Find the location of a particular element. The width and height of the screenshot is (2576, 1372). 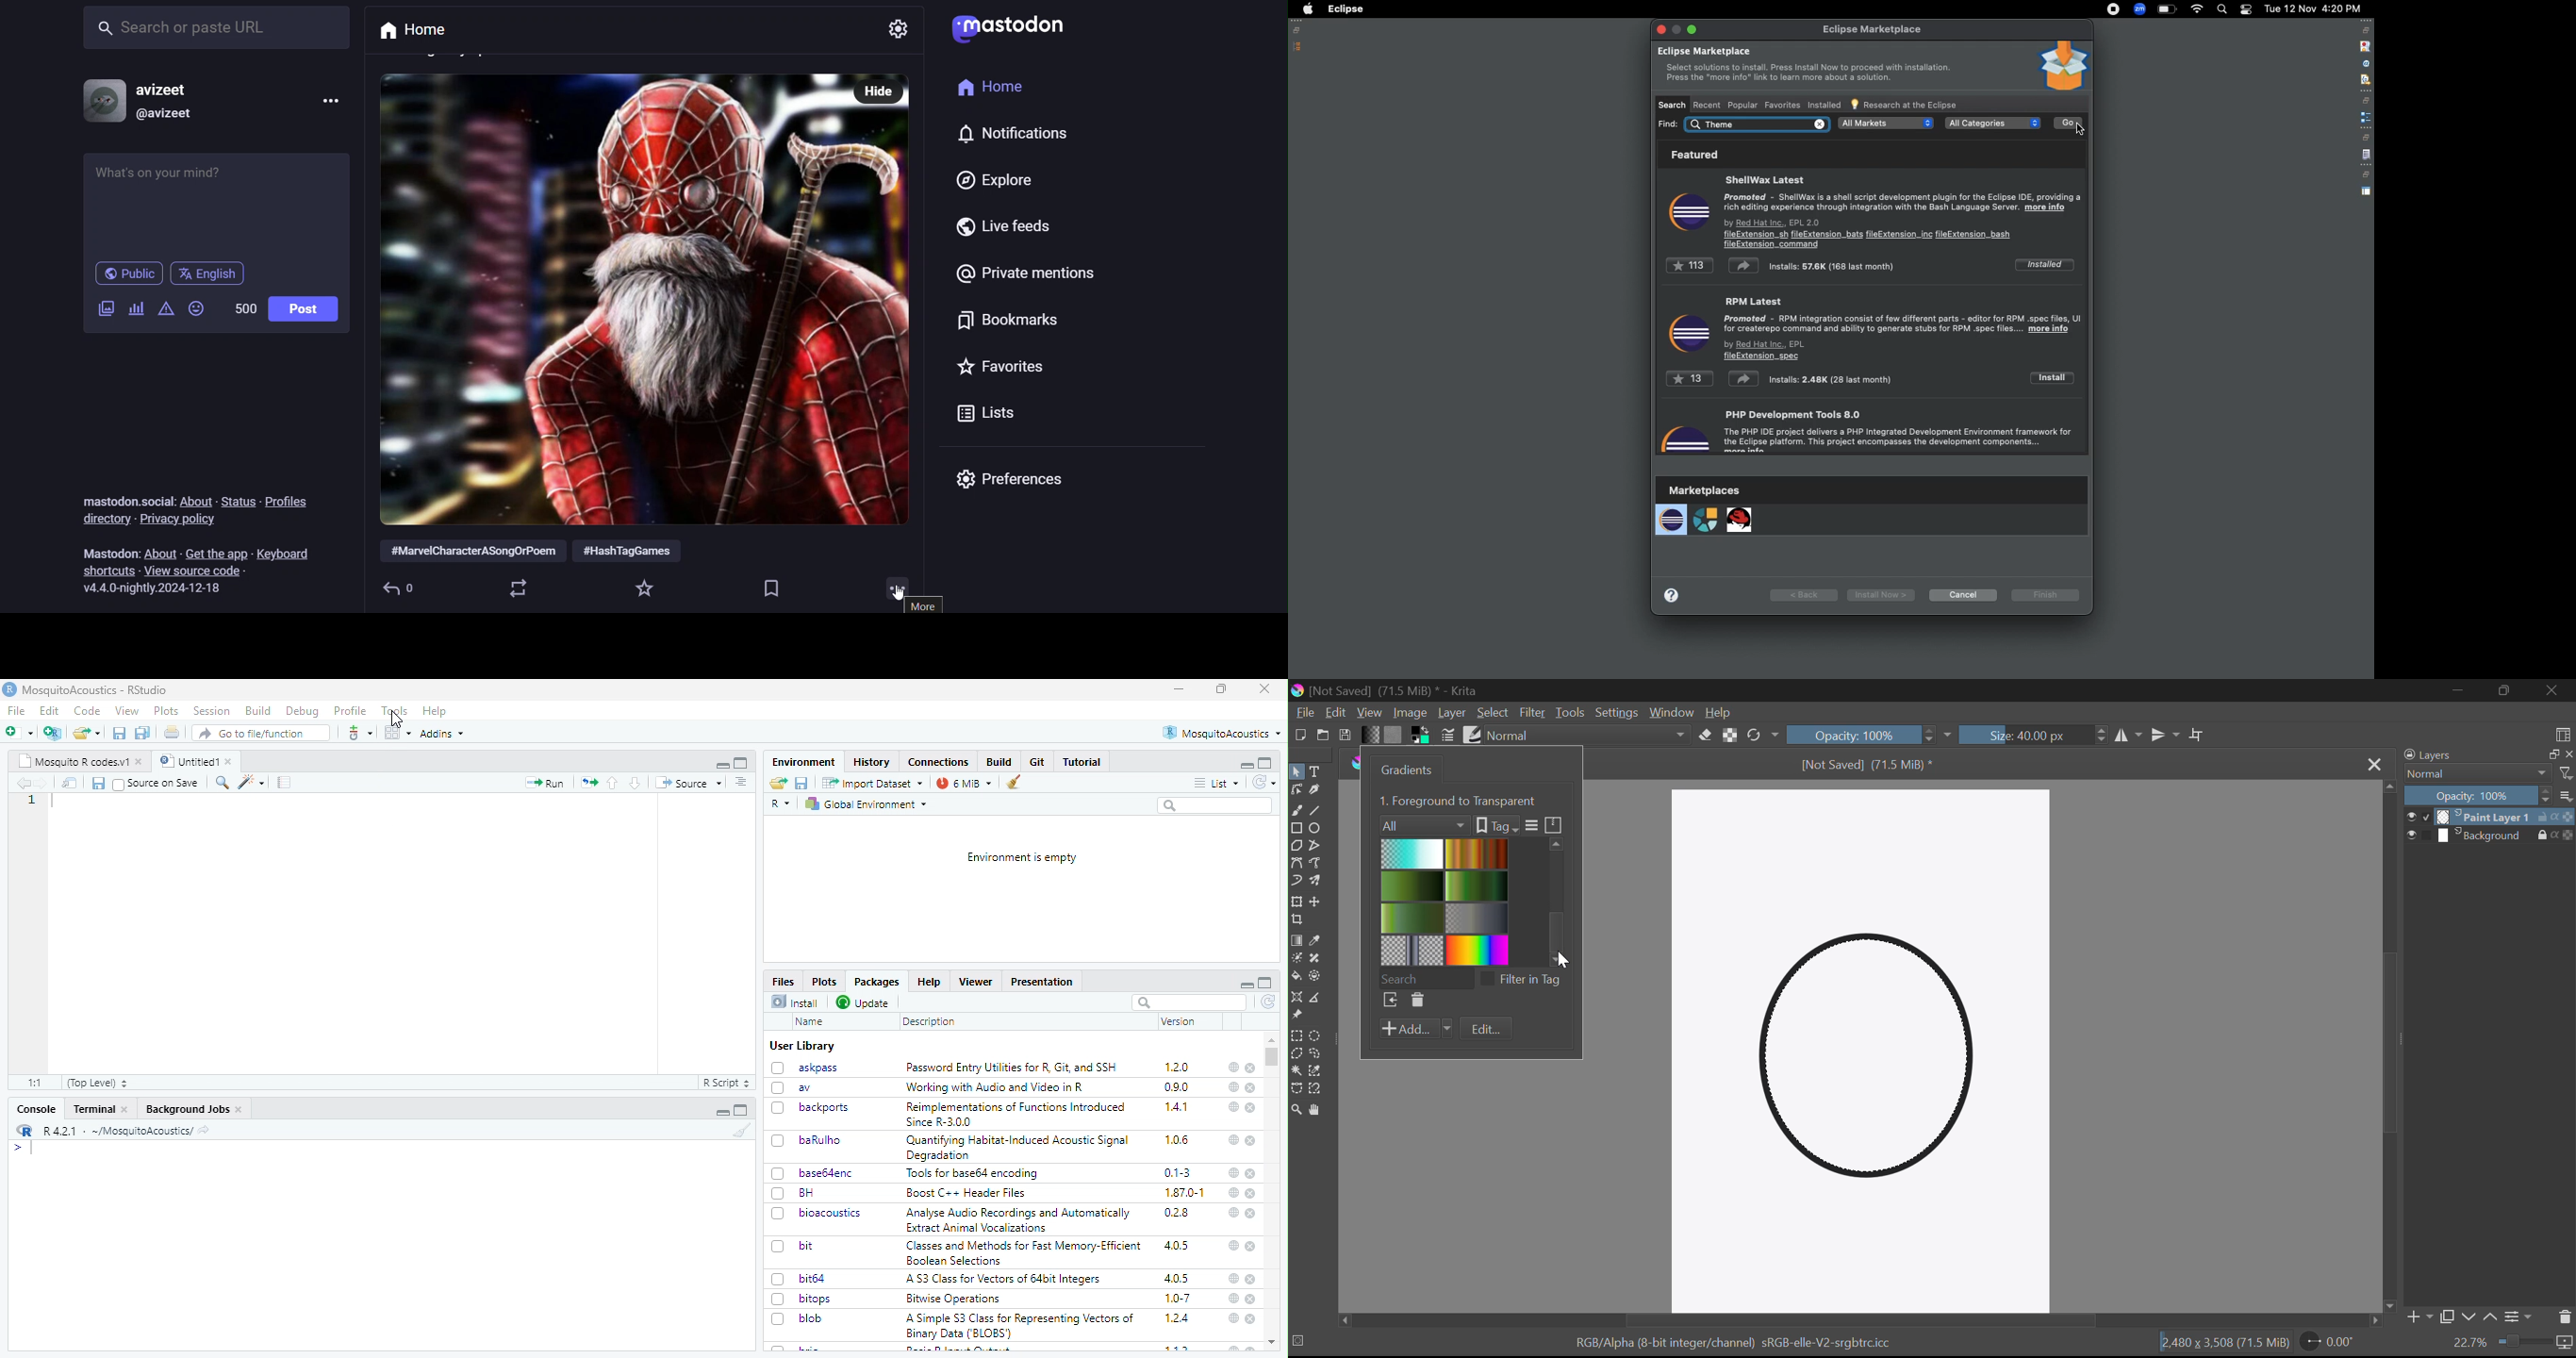

filter is located at coordinates (2565, 774).